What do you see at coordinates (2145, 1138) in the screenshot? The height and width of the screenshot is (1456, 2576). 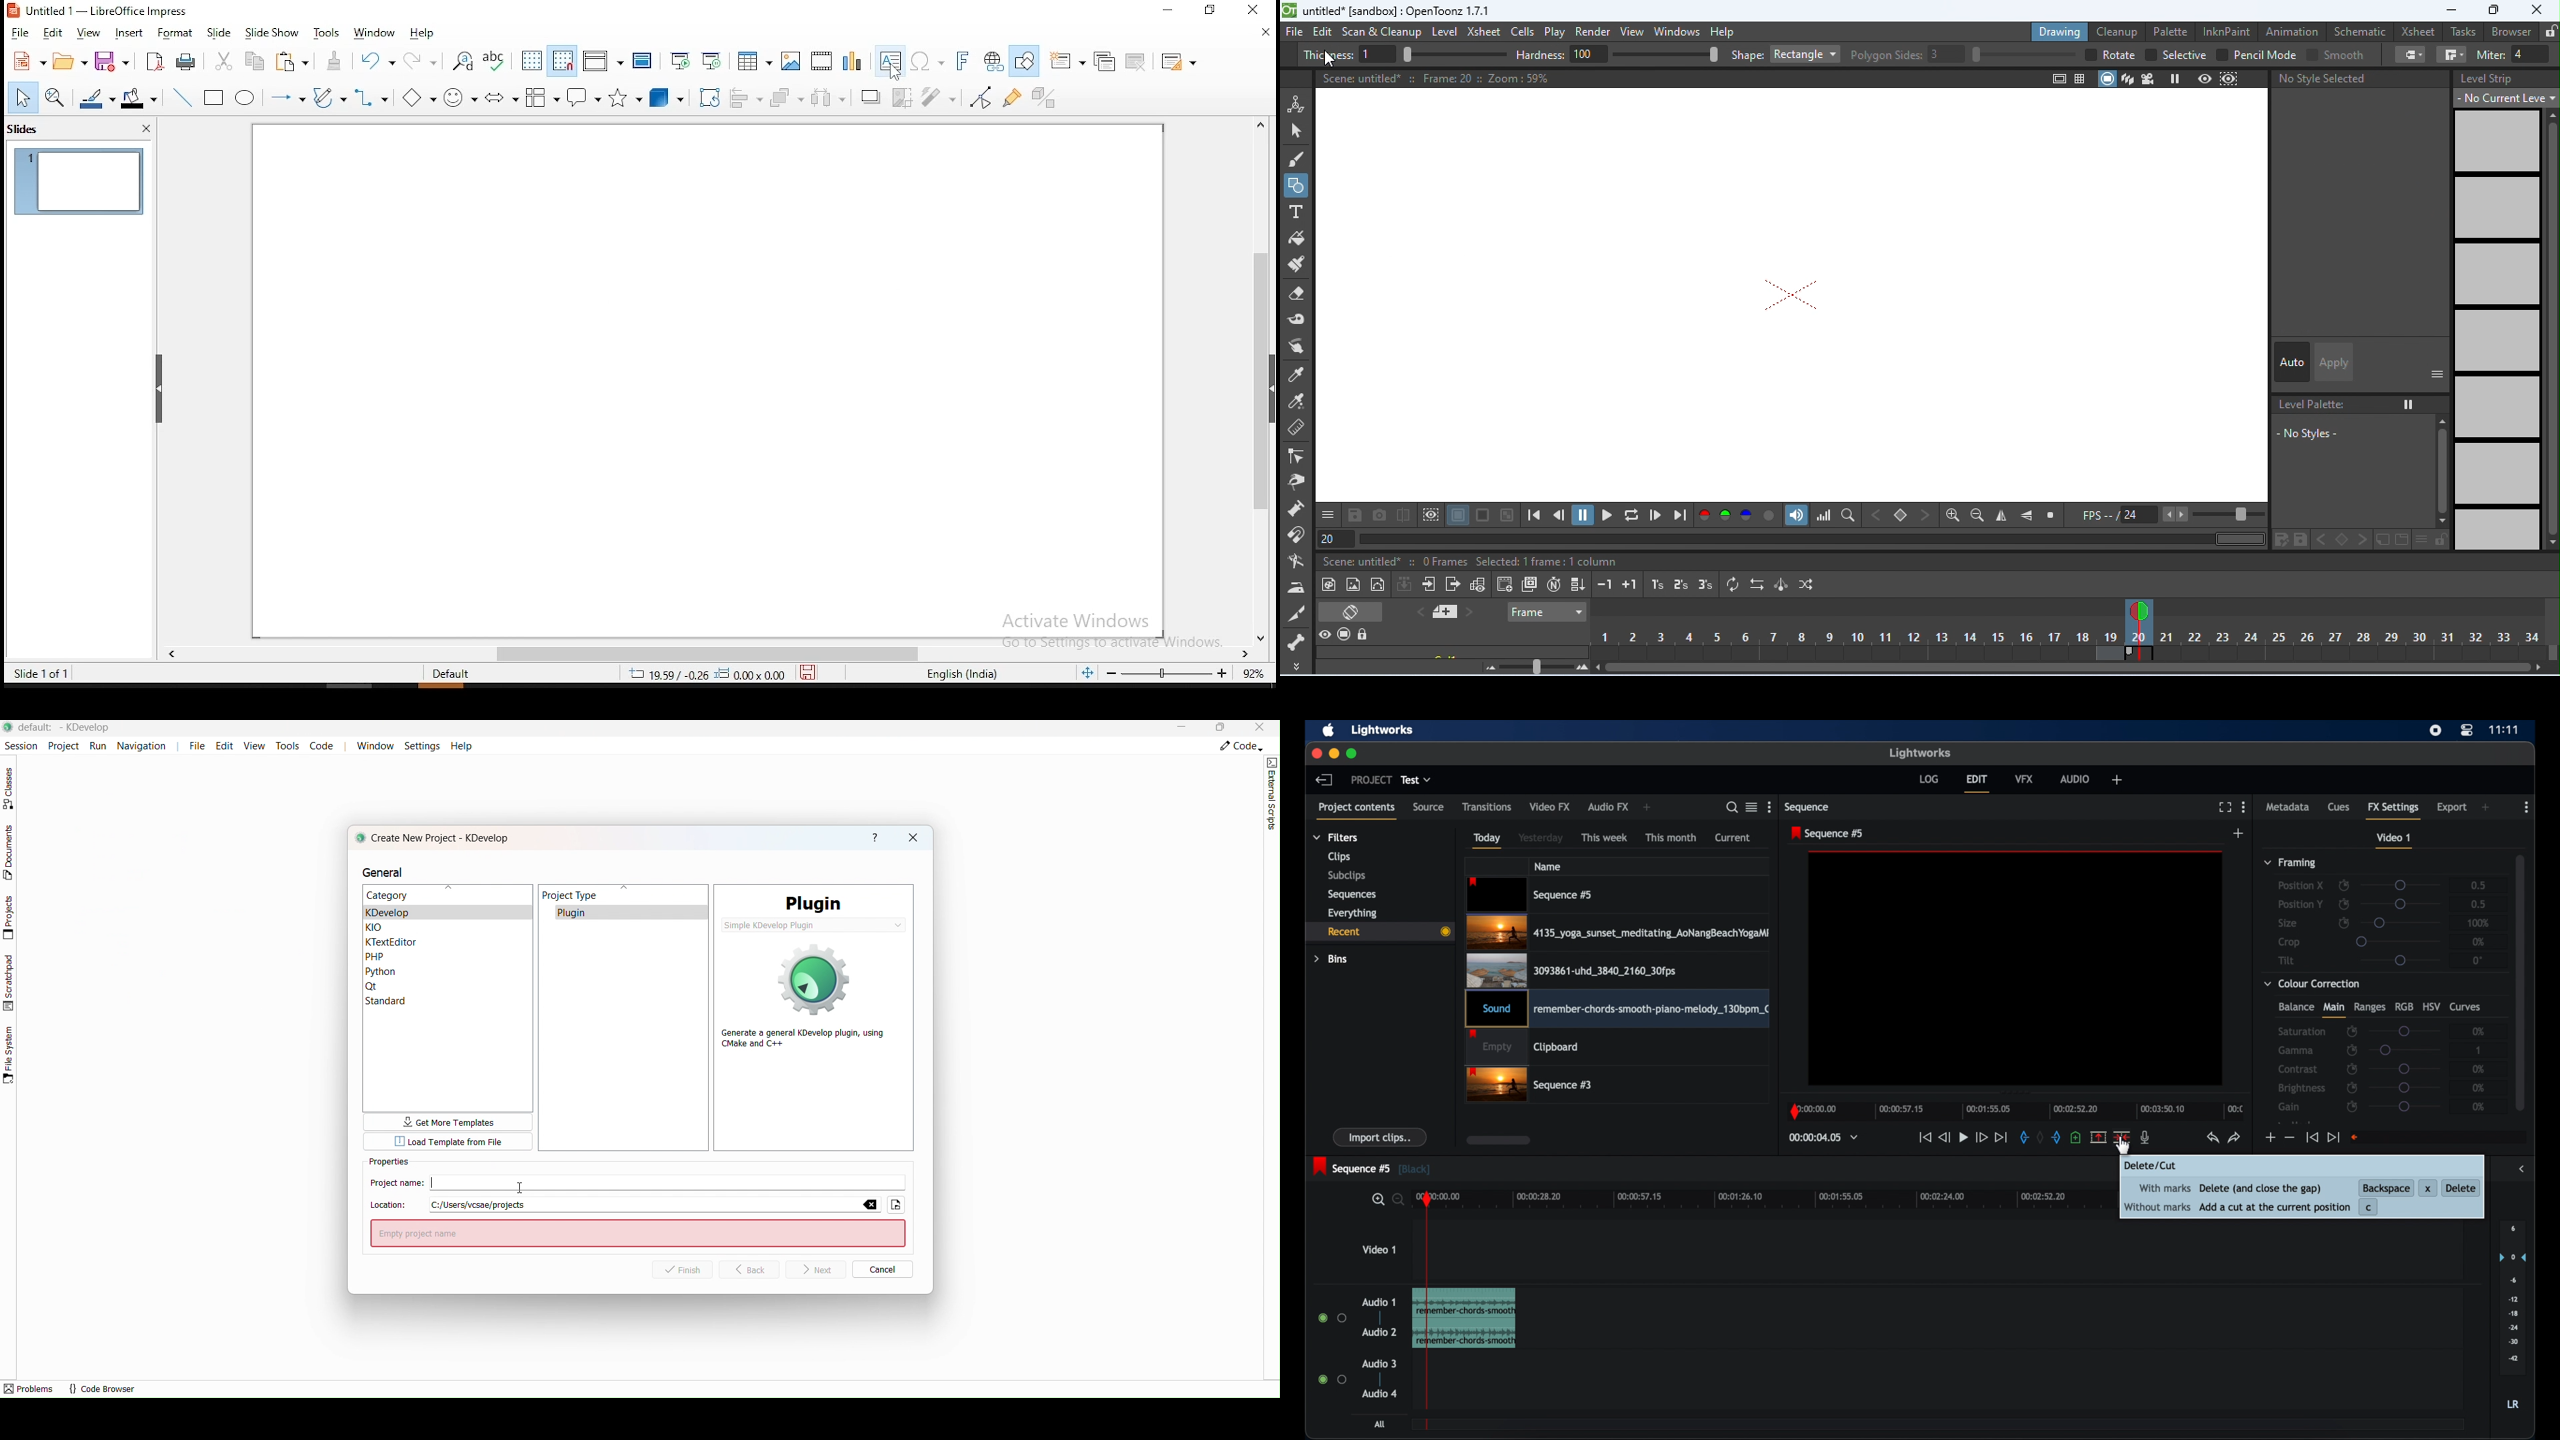 I see `mic` at bounding box center [2145, 1138].